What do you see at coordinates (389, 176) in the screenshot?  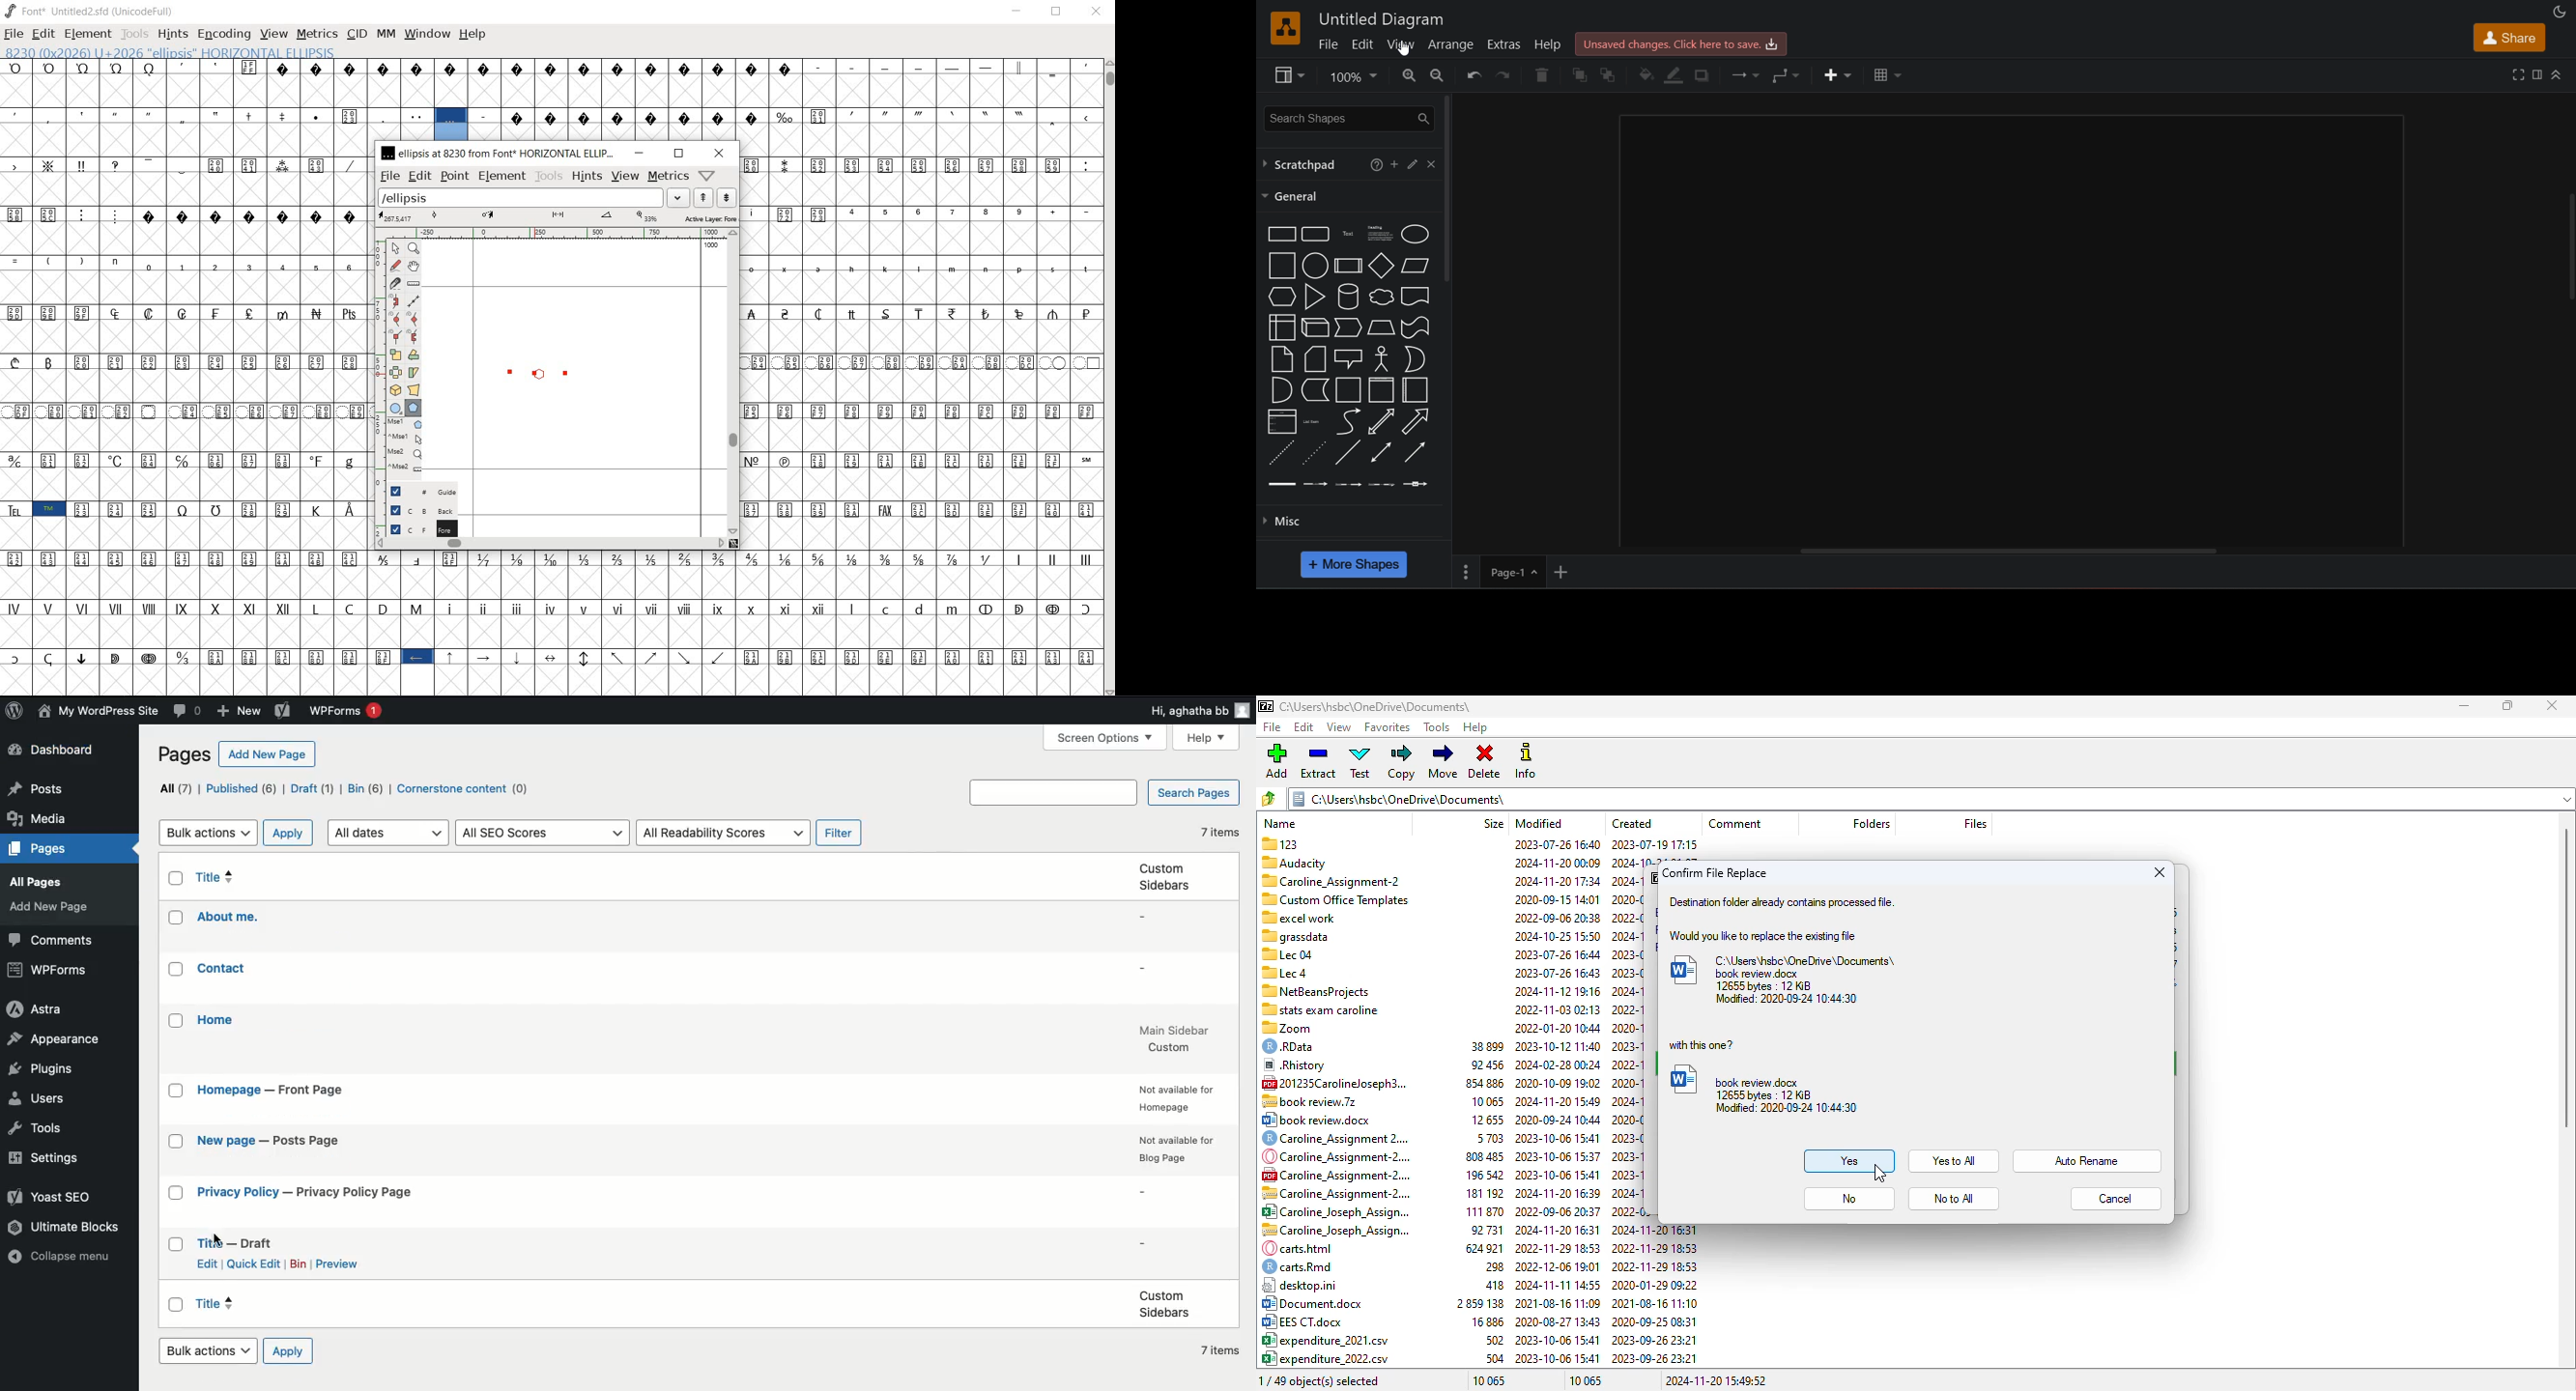 I see `file` at bounding box center [389, 176].